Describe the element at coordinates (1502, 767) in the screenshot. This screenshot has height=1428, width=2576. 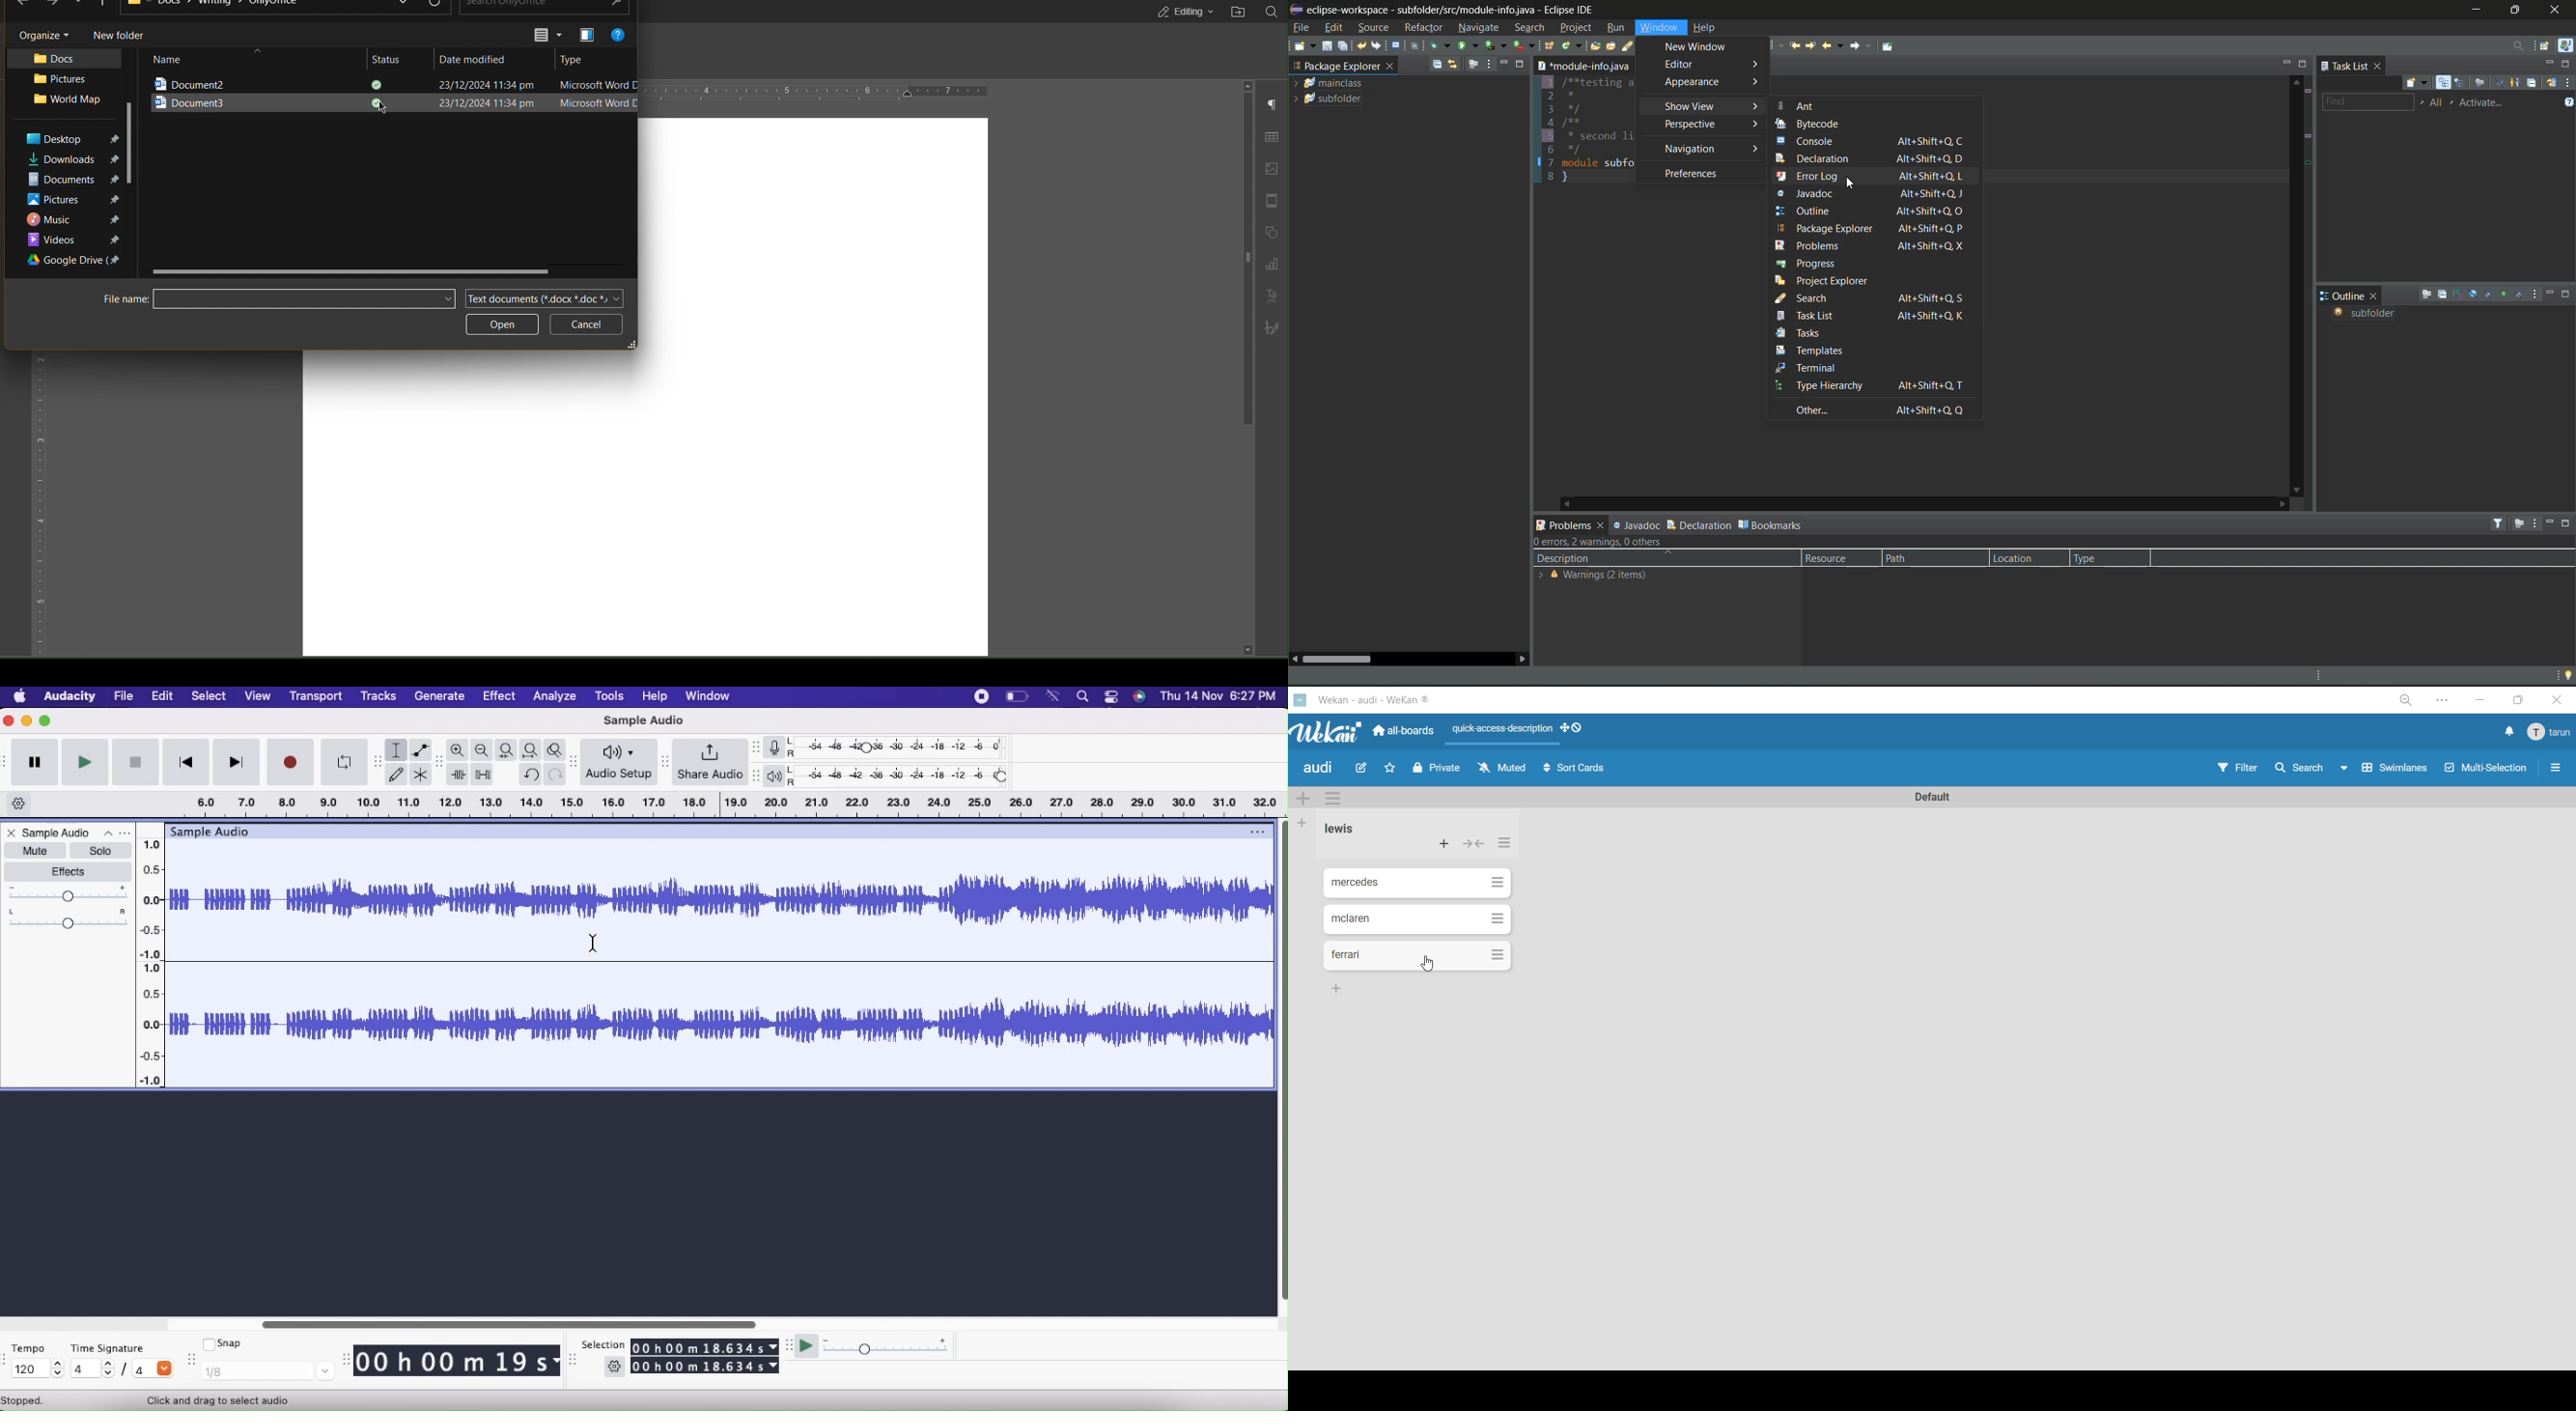
I see `muted` at that location.